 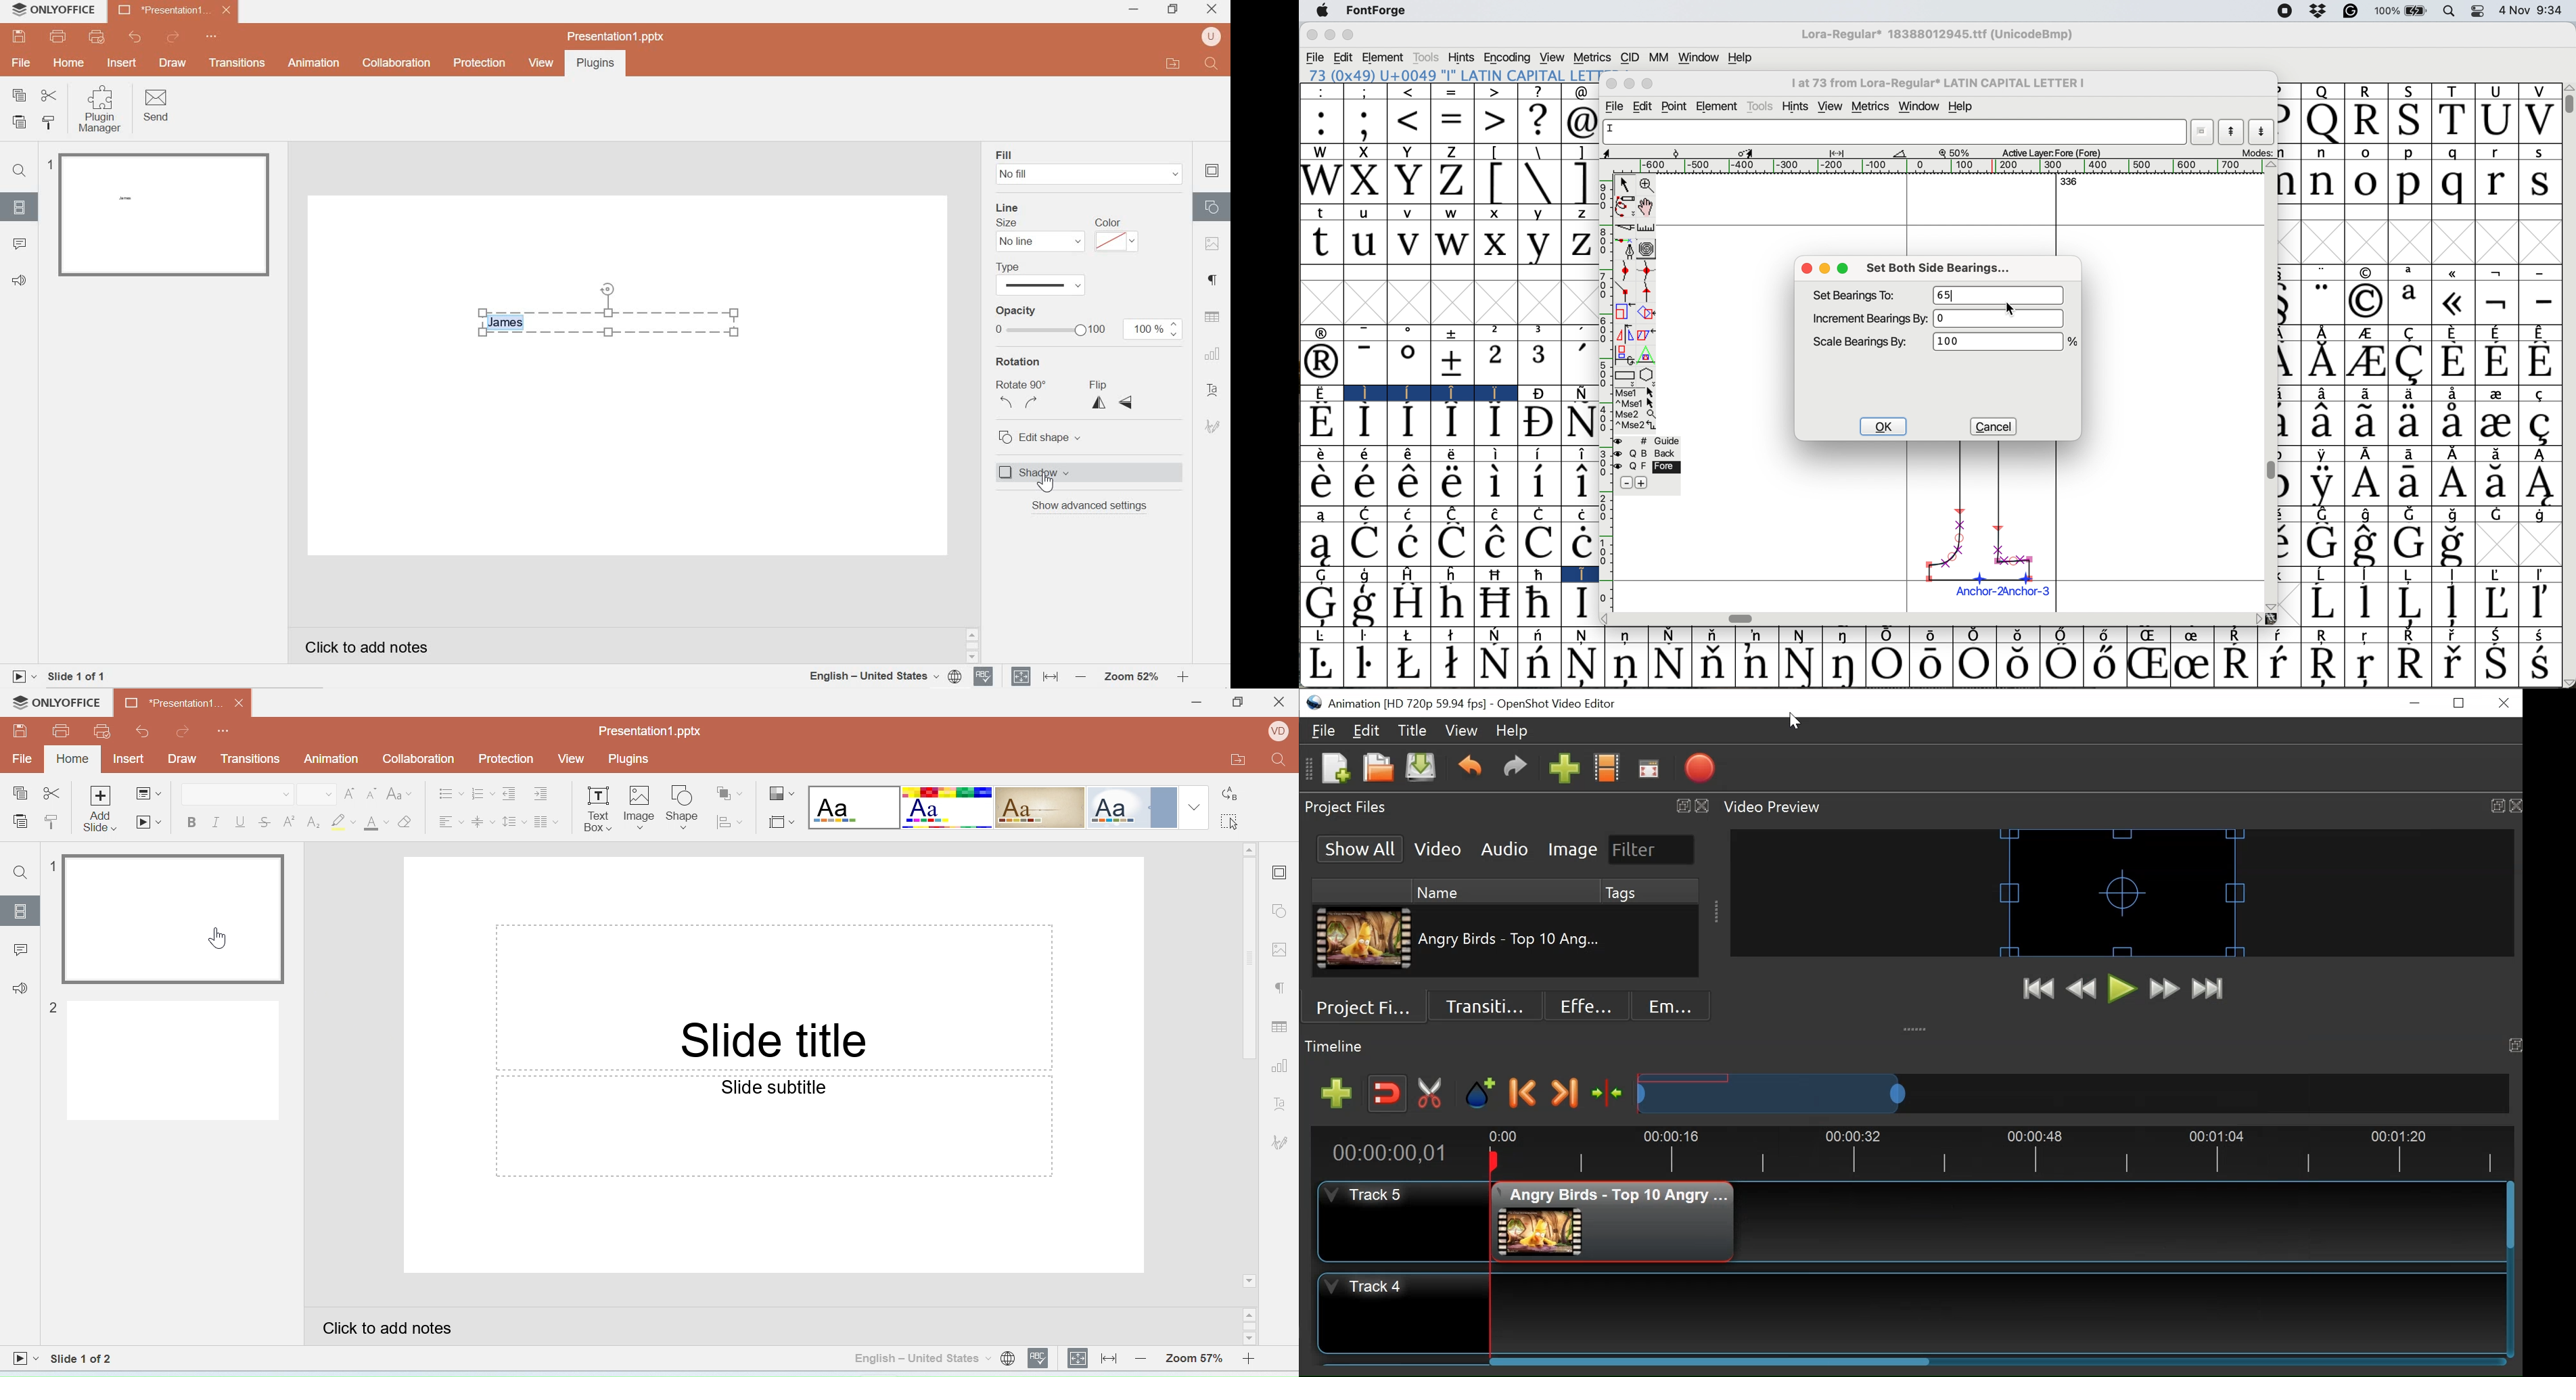 I want to click on Font color, so click(x=377, y=823).